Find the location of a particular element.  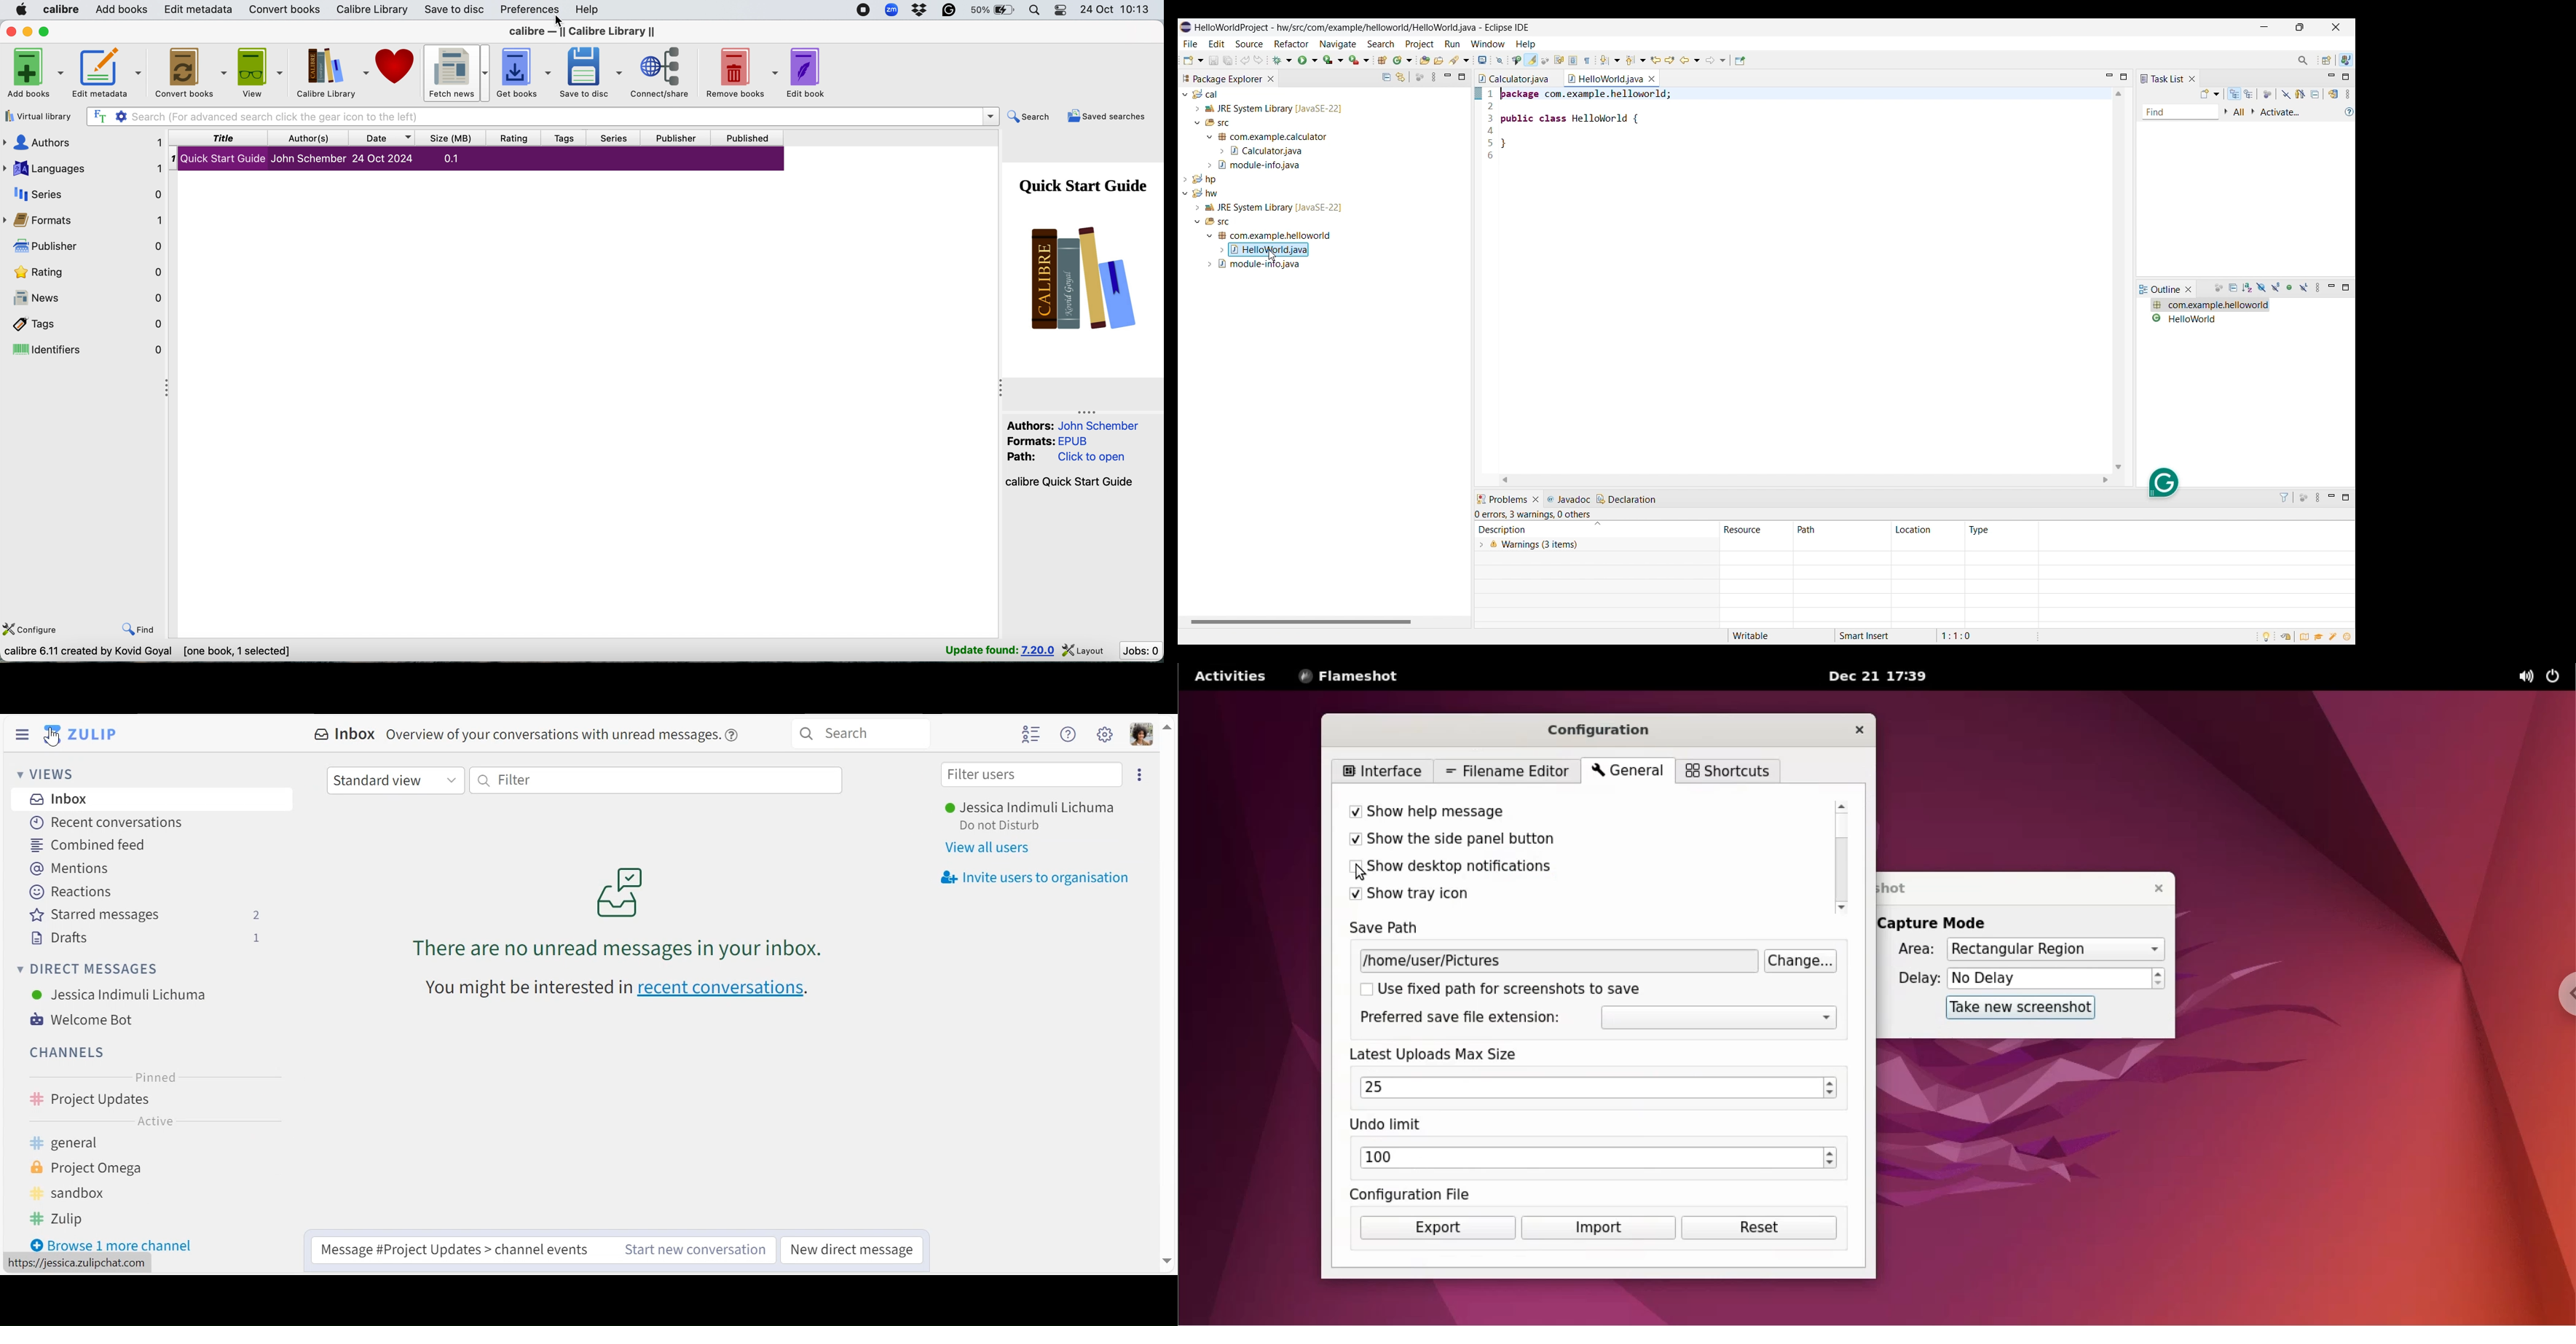

extension dropdown is located at coordinates (1721, 1019).